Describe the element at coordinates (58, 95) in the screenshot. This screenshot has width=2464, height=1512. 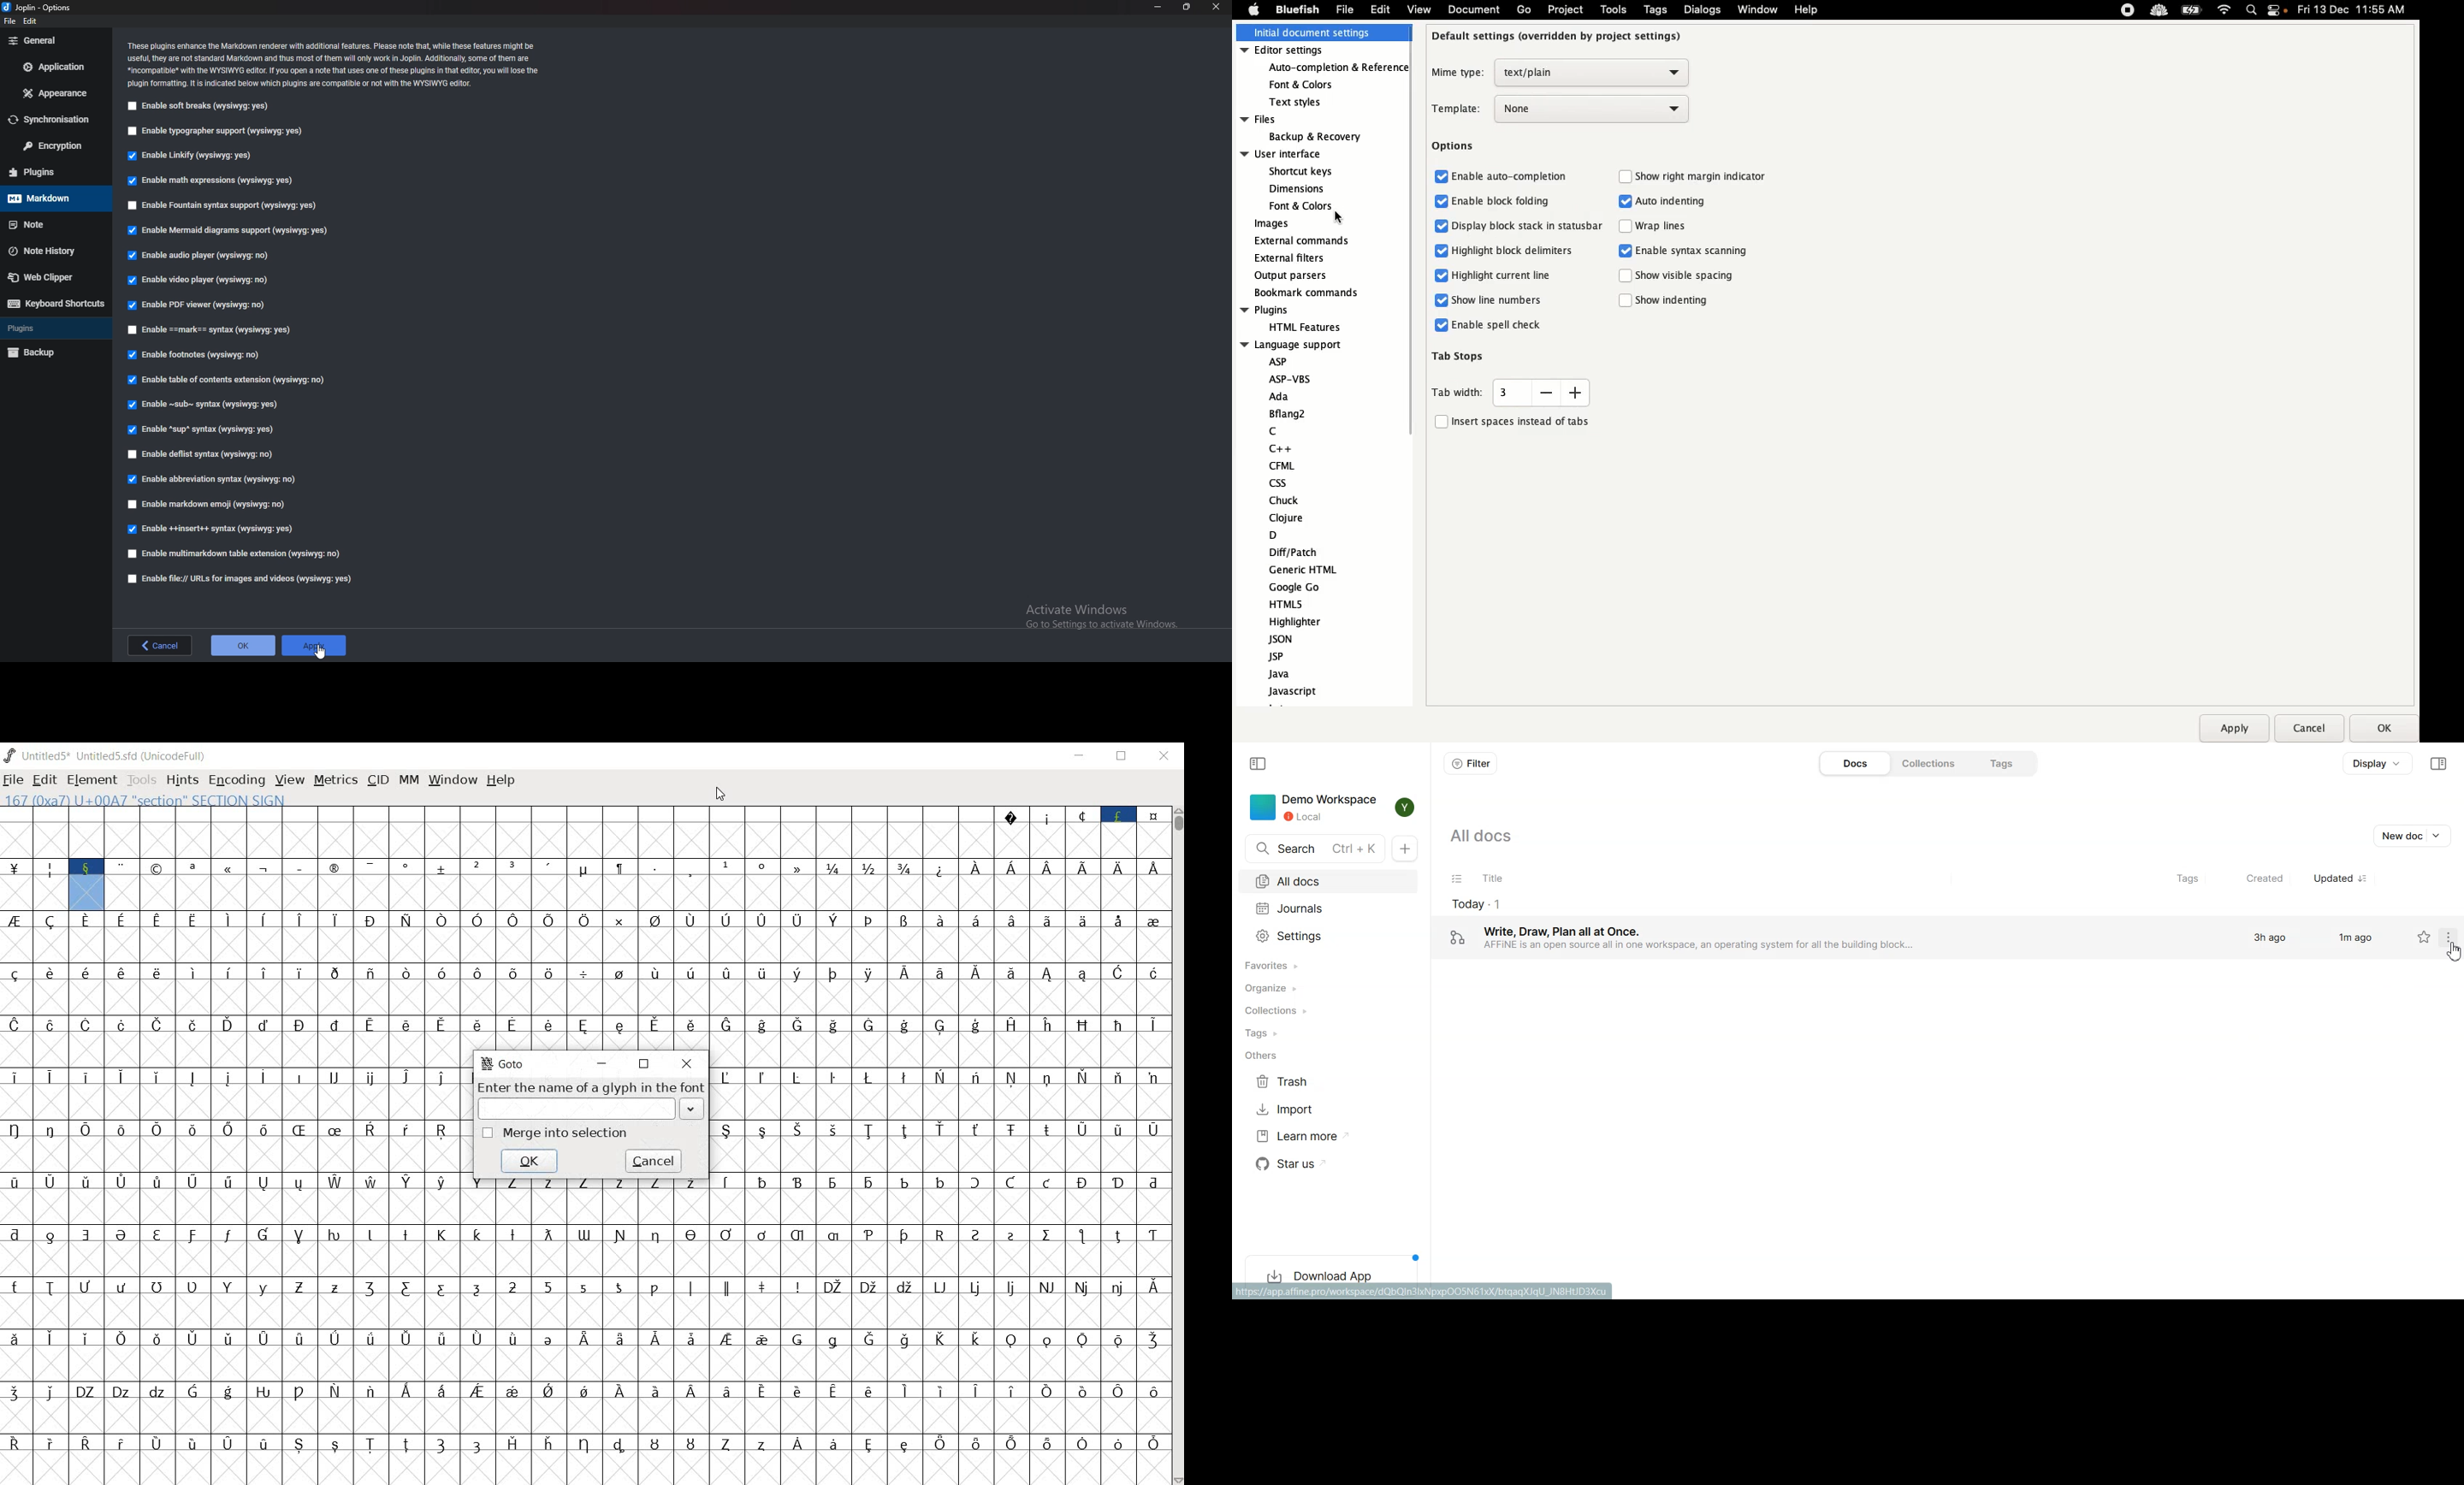
I see `appearance` at that location.